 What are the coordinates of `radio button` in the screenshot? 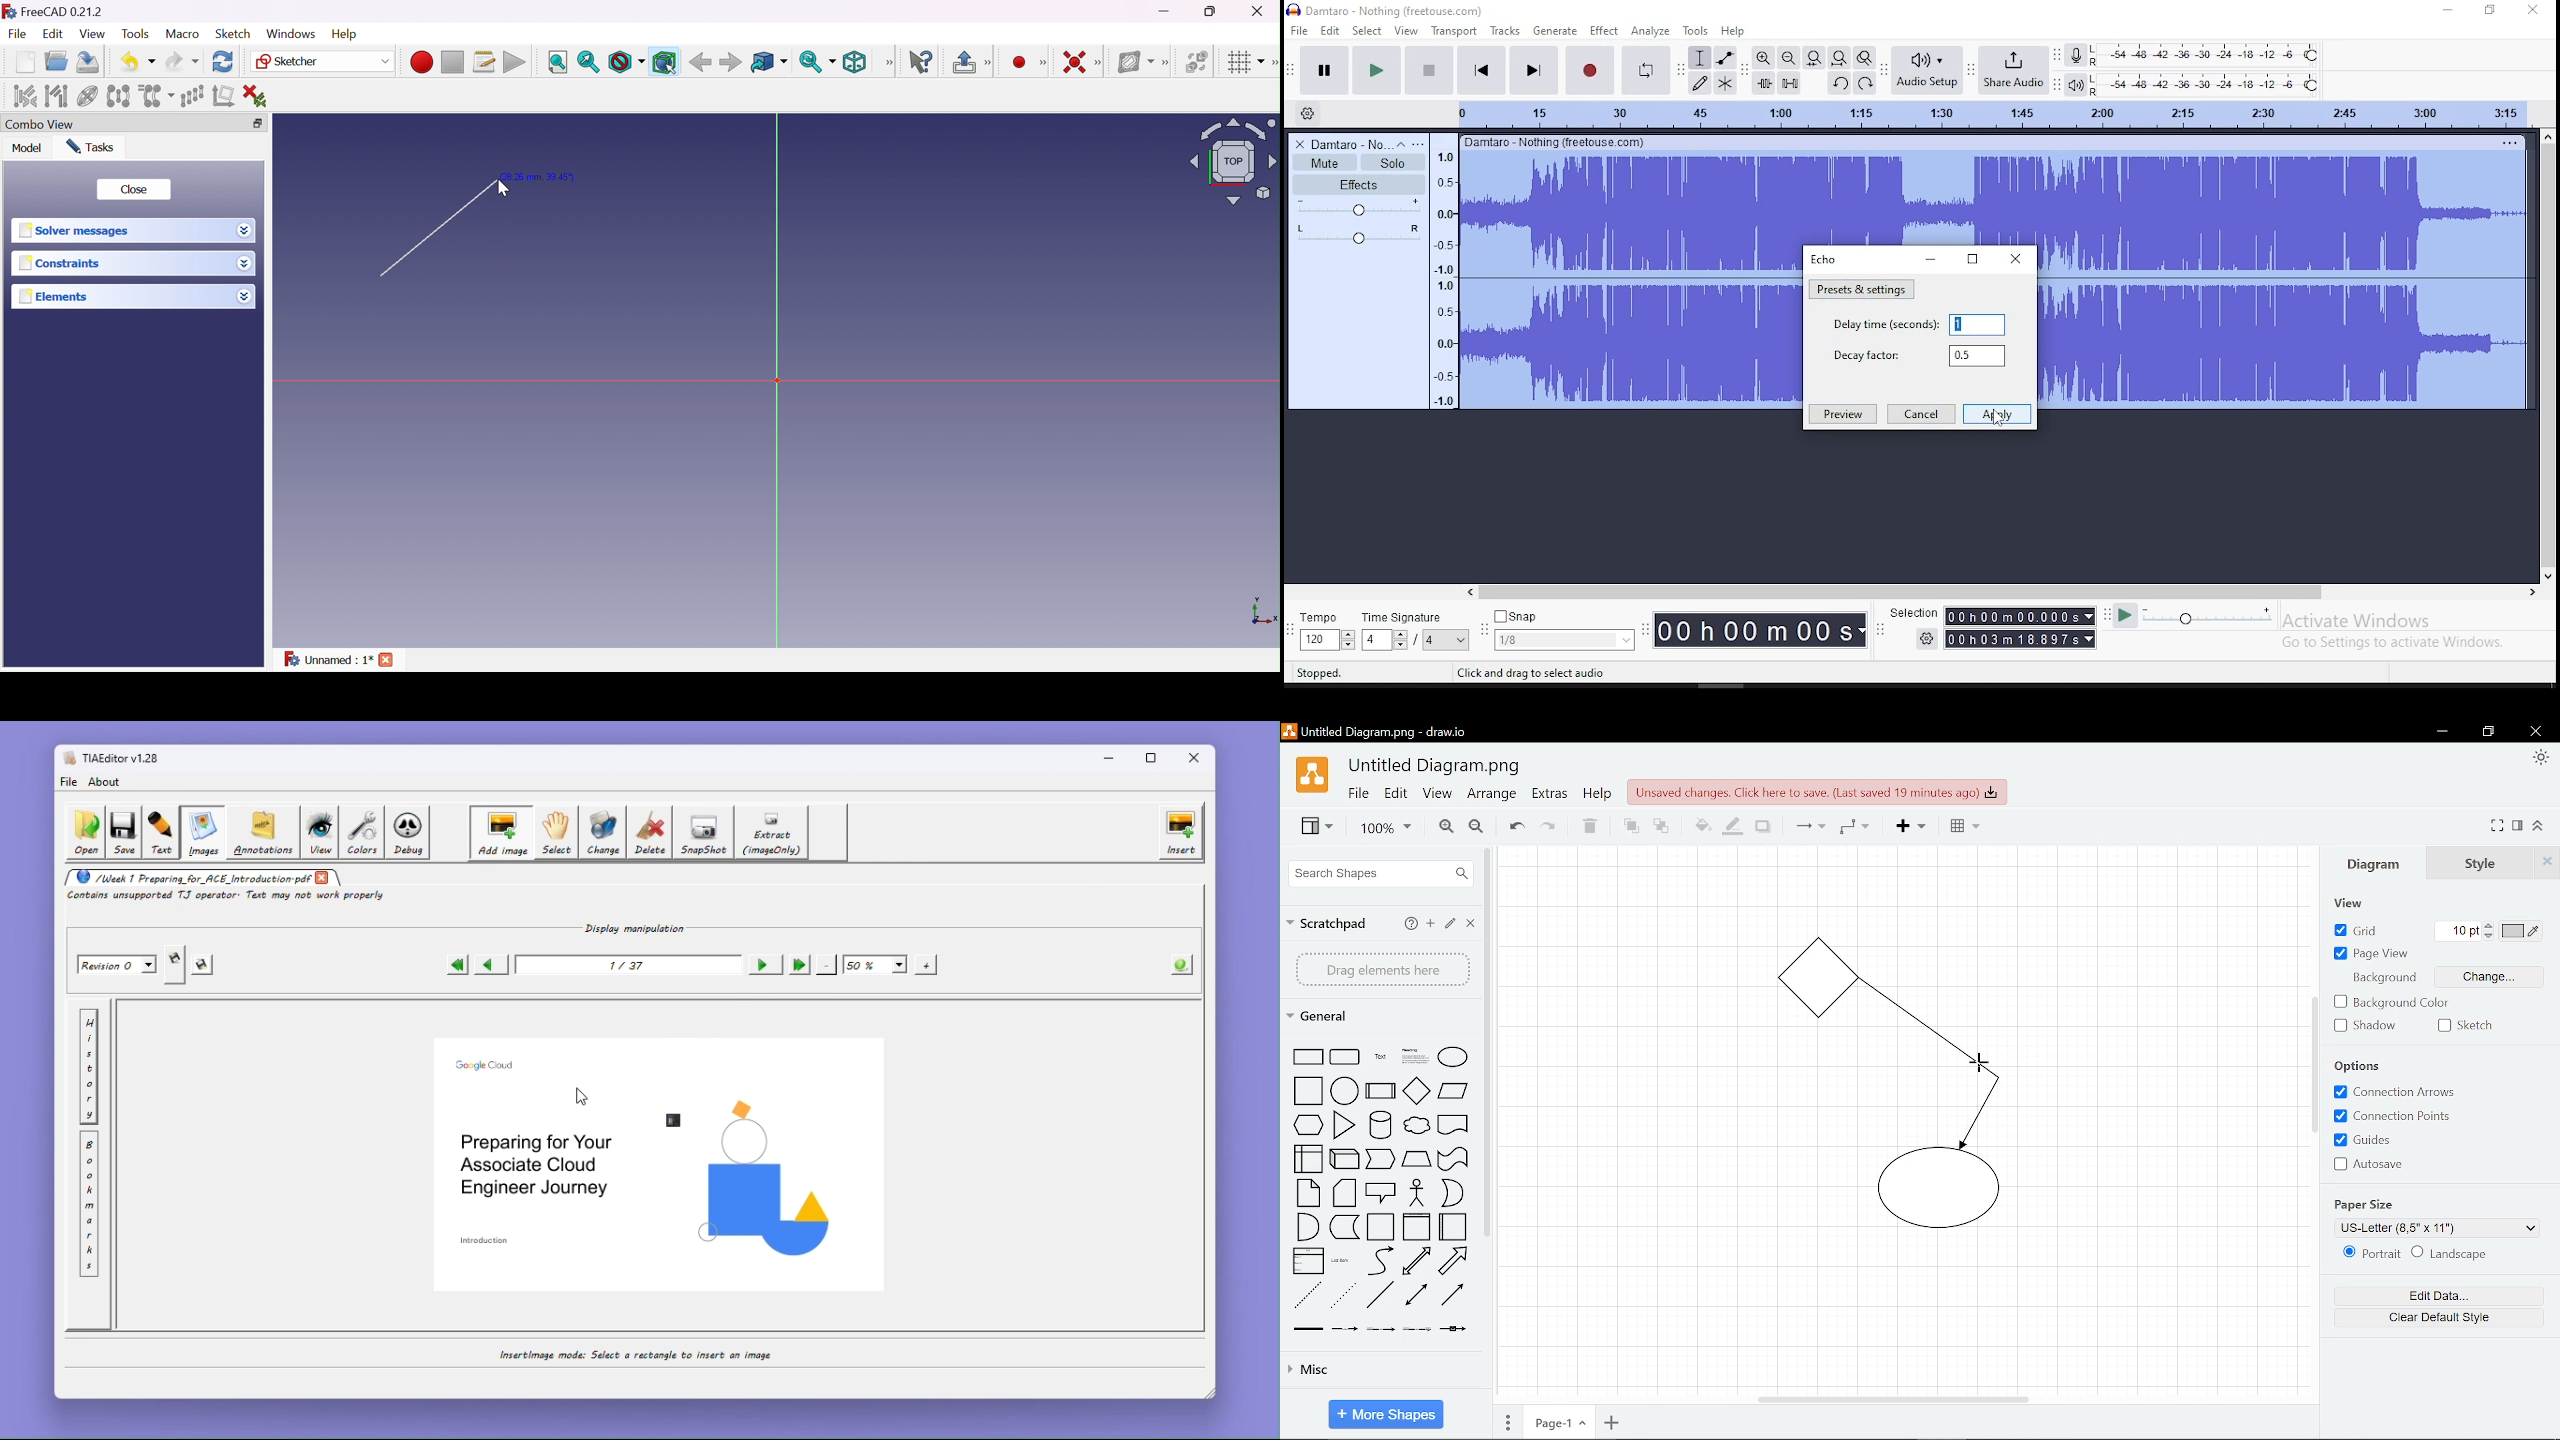 It's located at (2416, 1252).